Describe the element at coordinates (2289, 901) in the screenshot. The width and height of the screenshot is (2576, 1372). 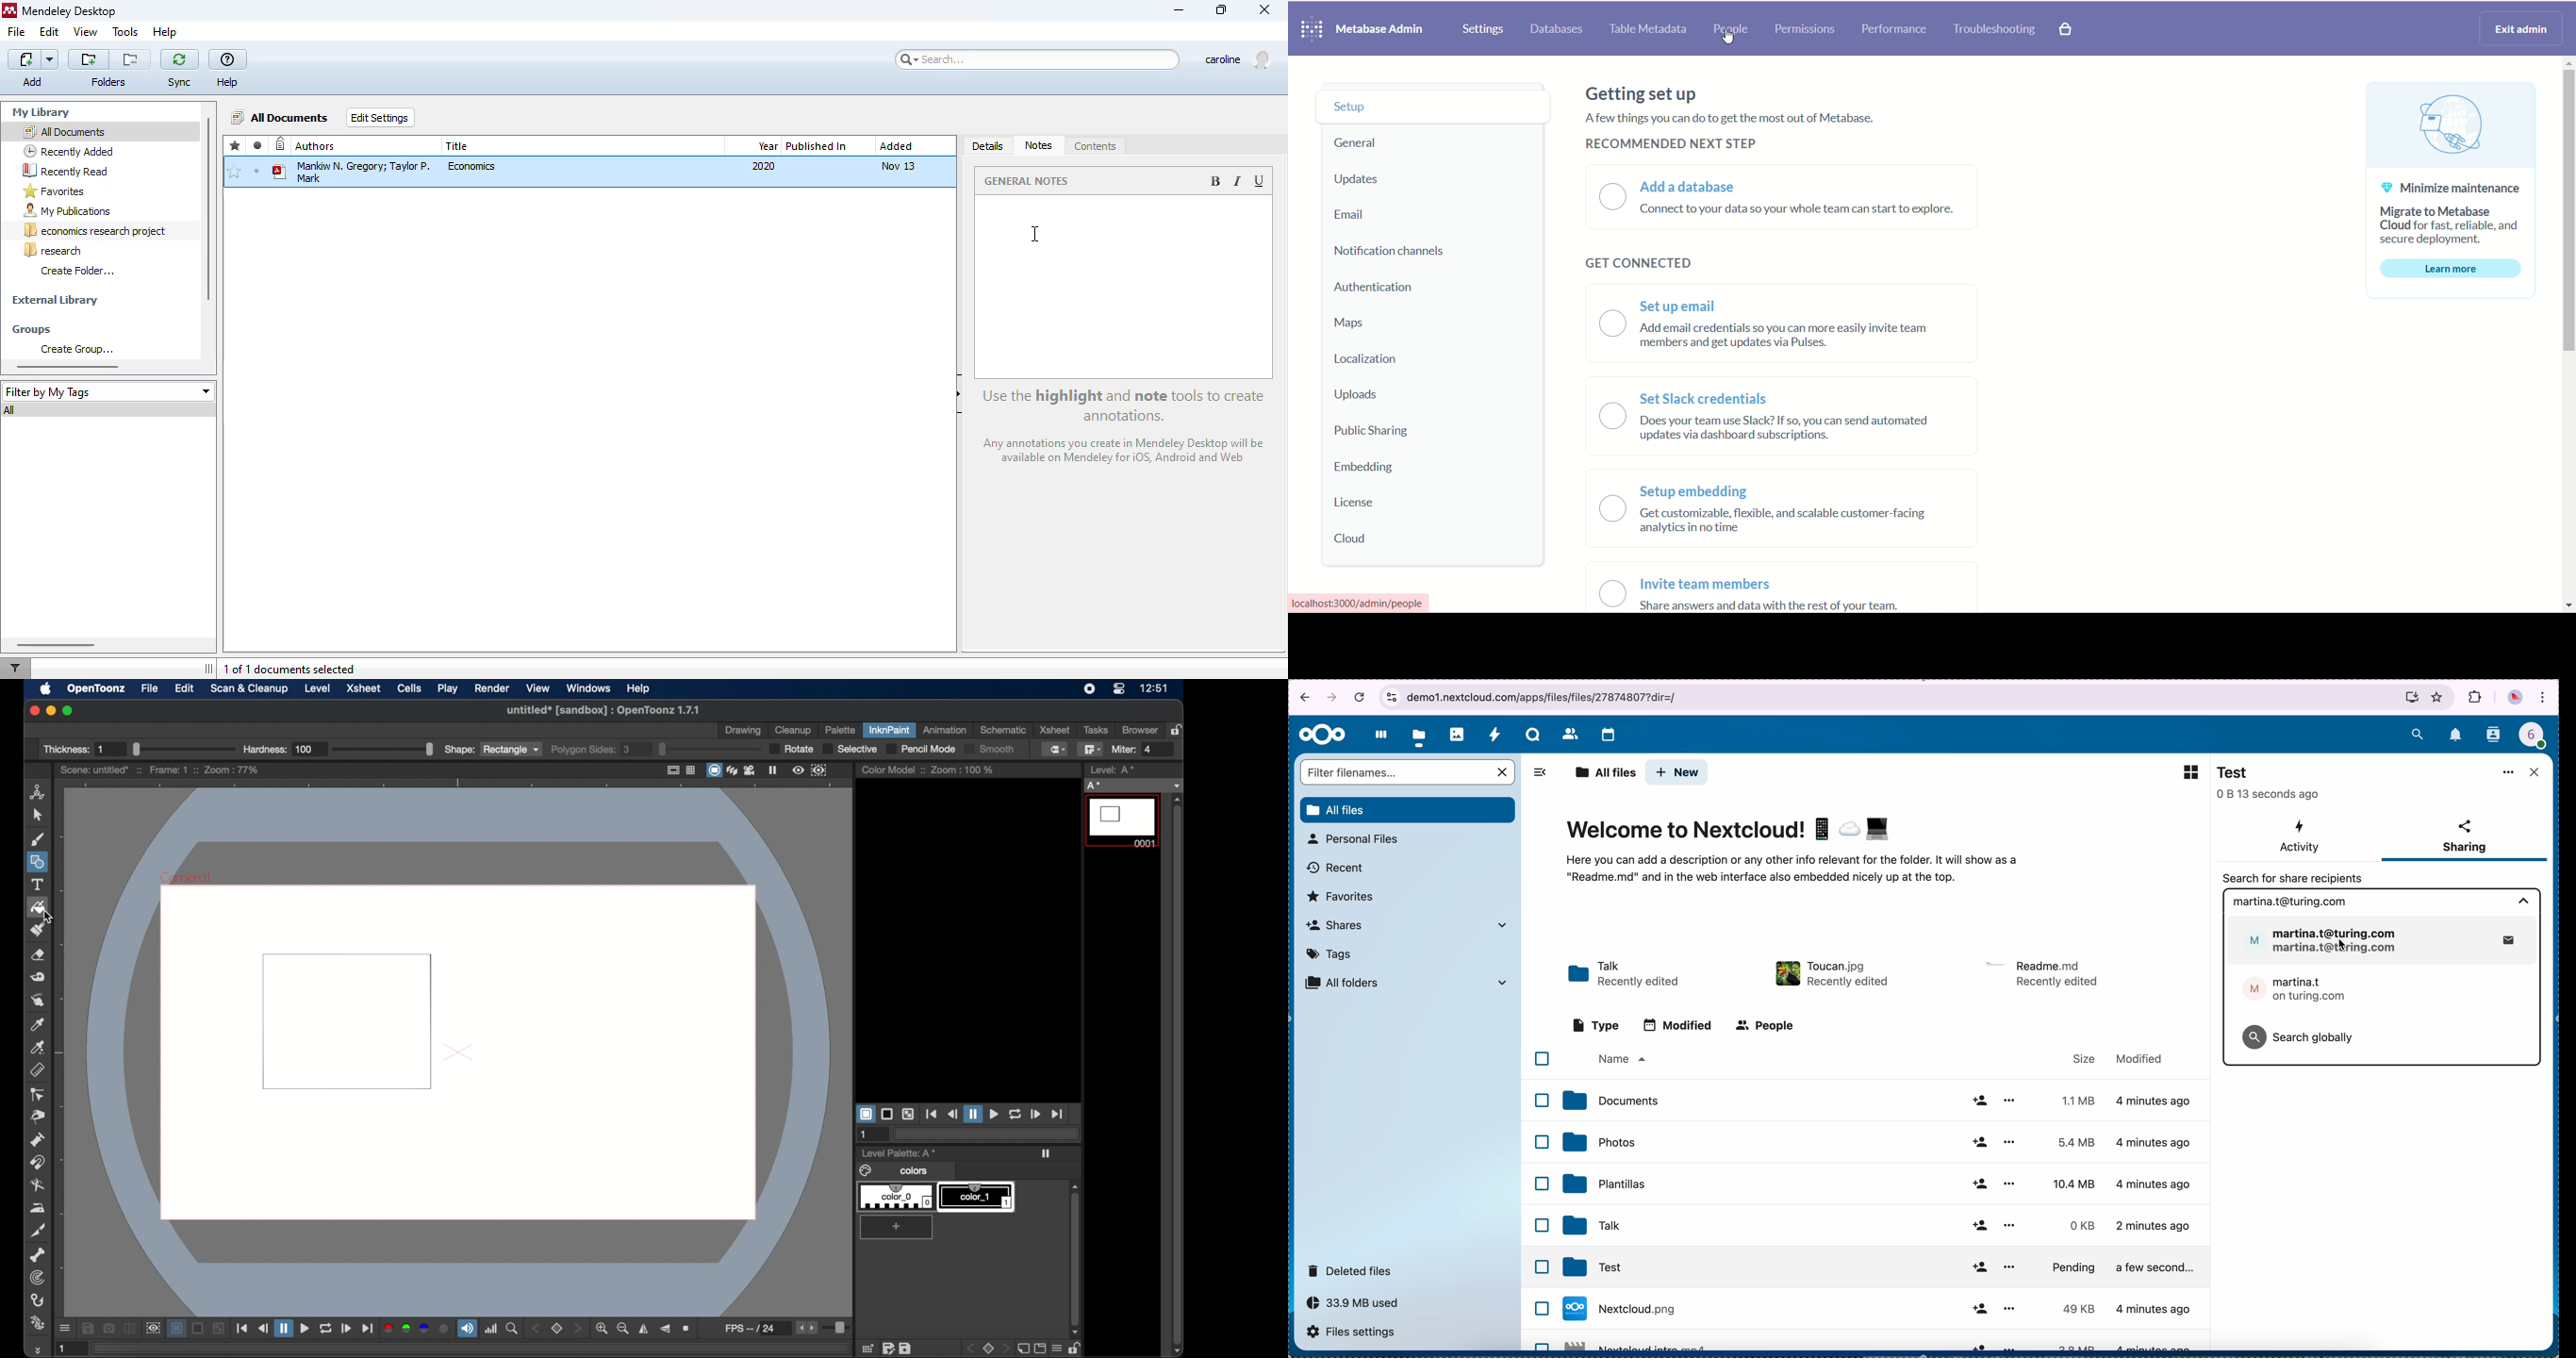
I see `email` at that location.